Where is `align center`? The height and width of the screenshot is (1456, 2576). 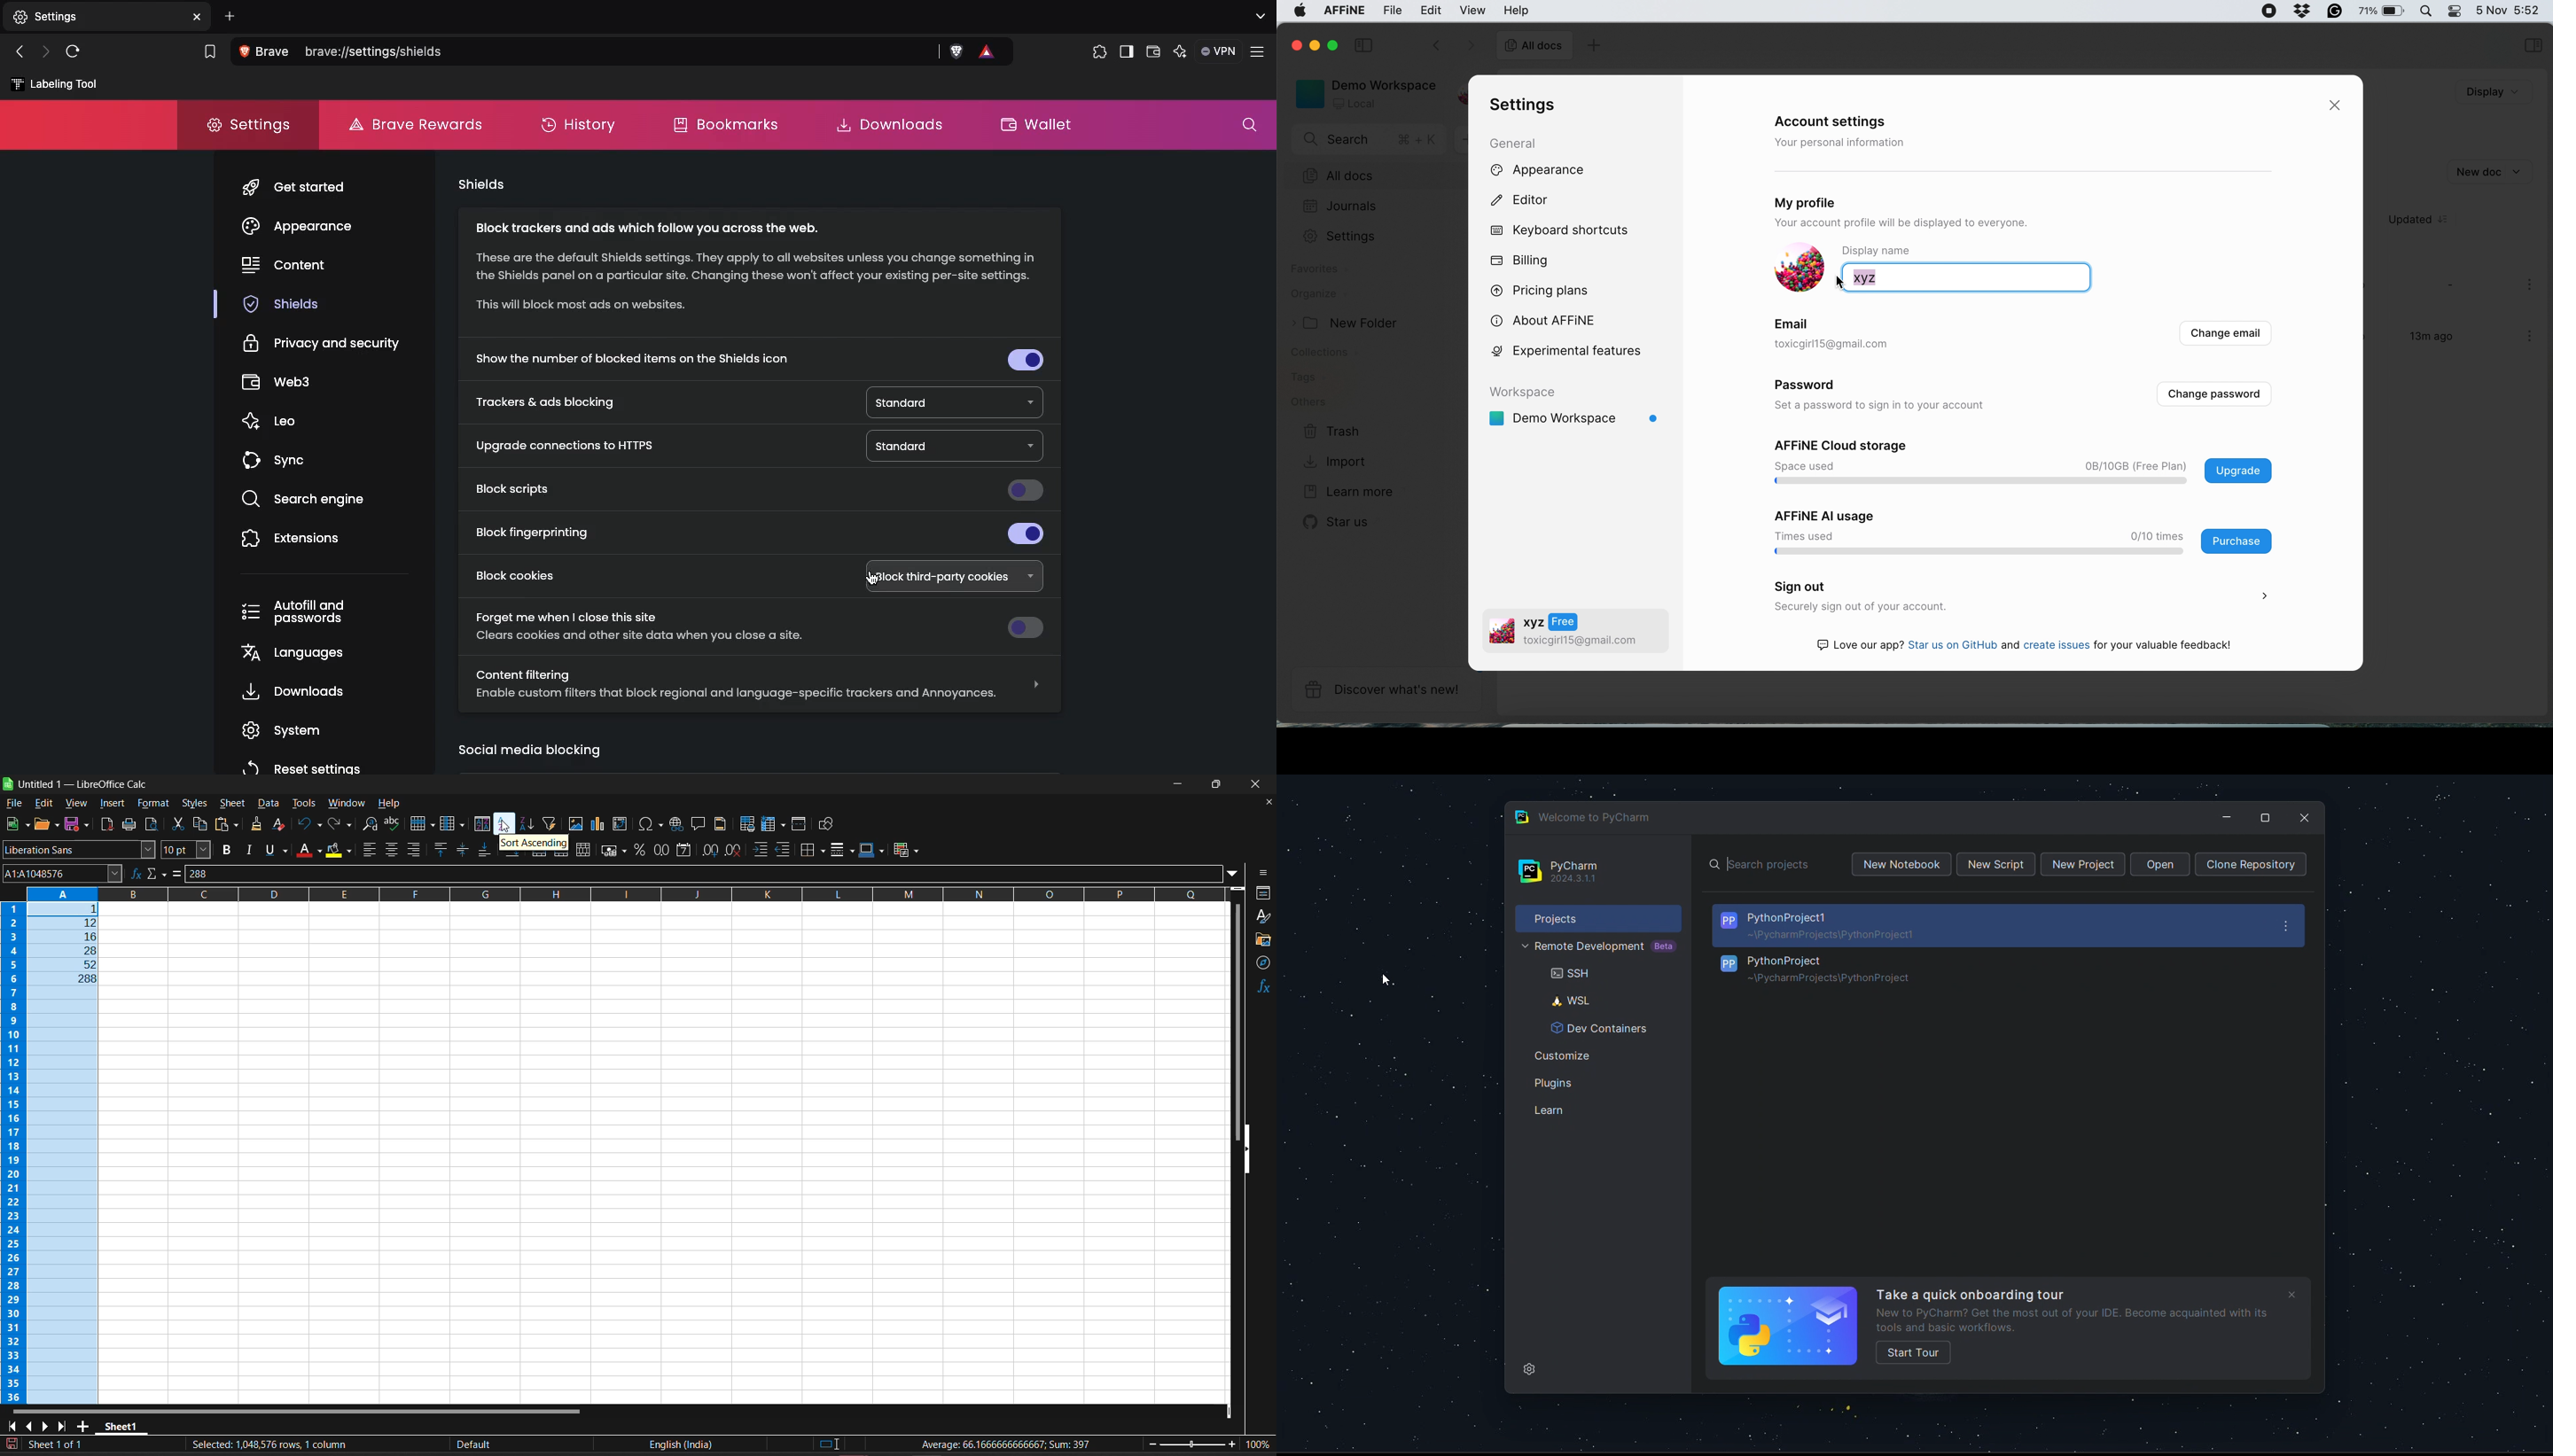 align center is located at coordinates (392, 850).